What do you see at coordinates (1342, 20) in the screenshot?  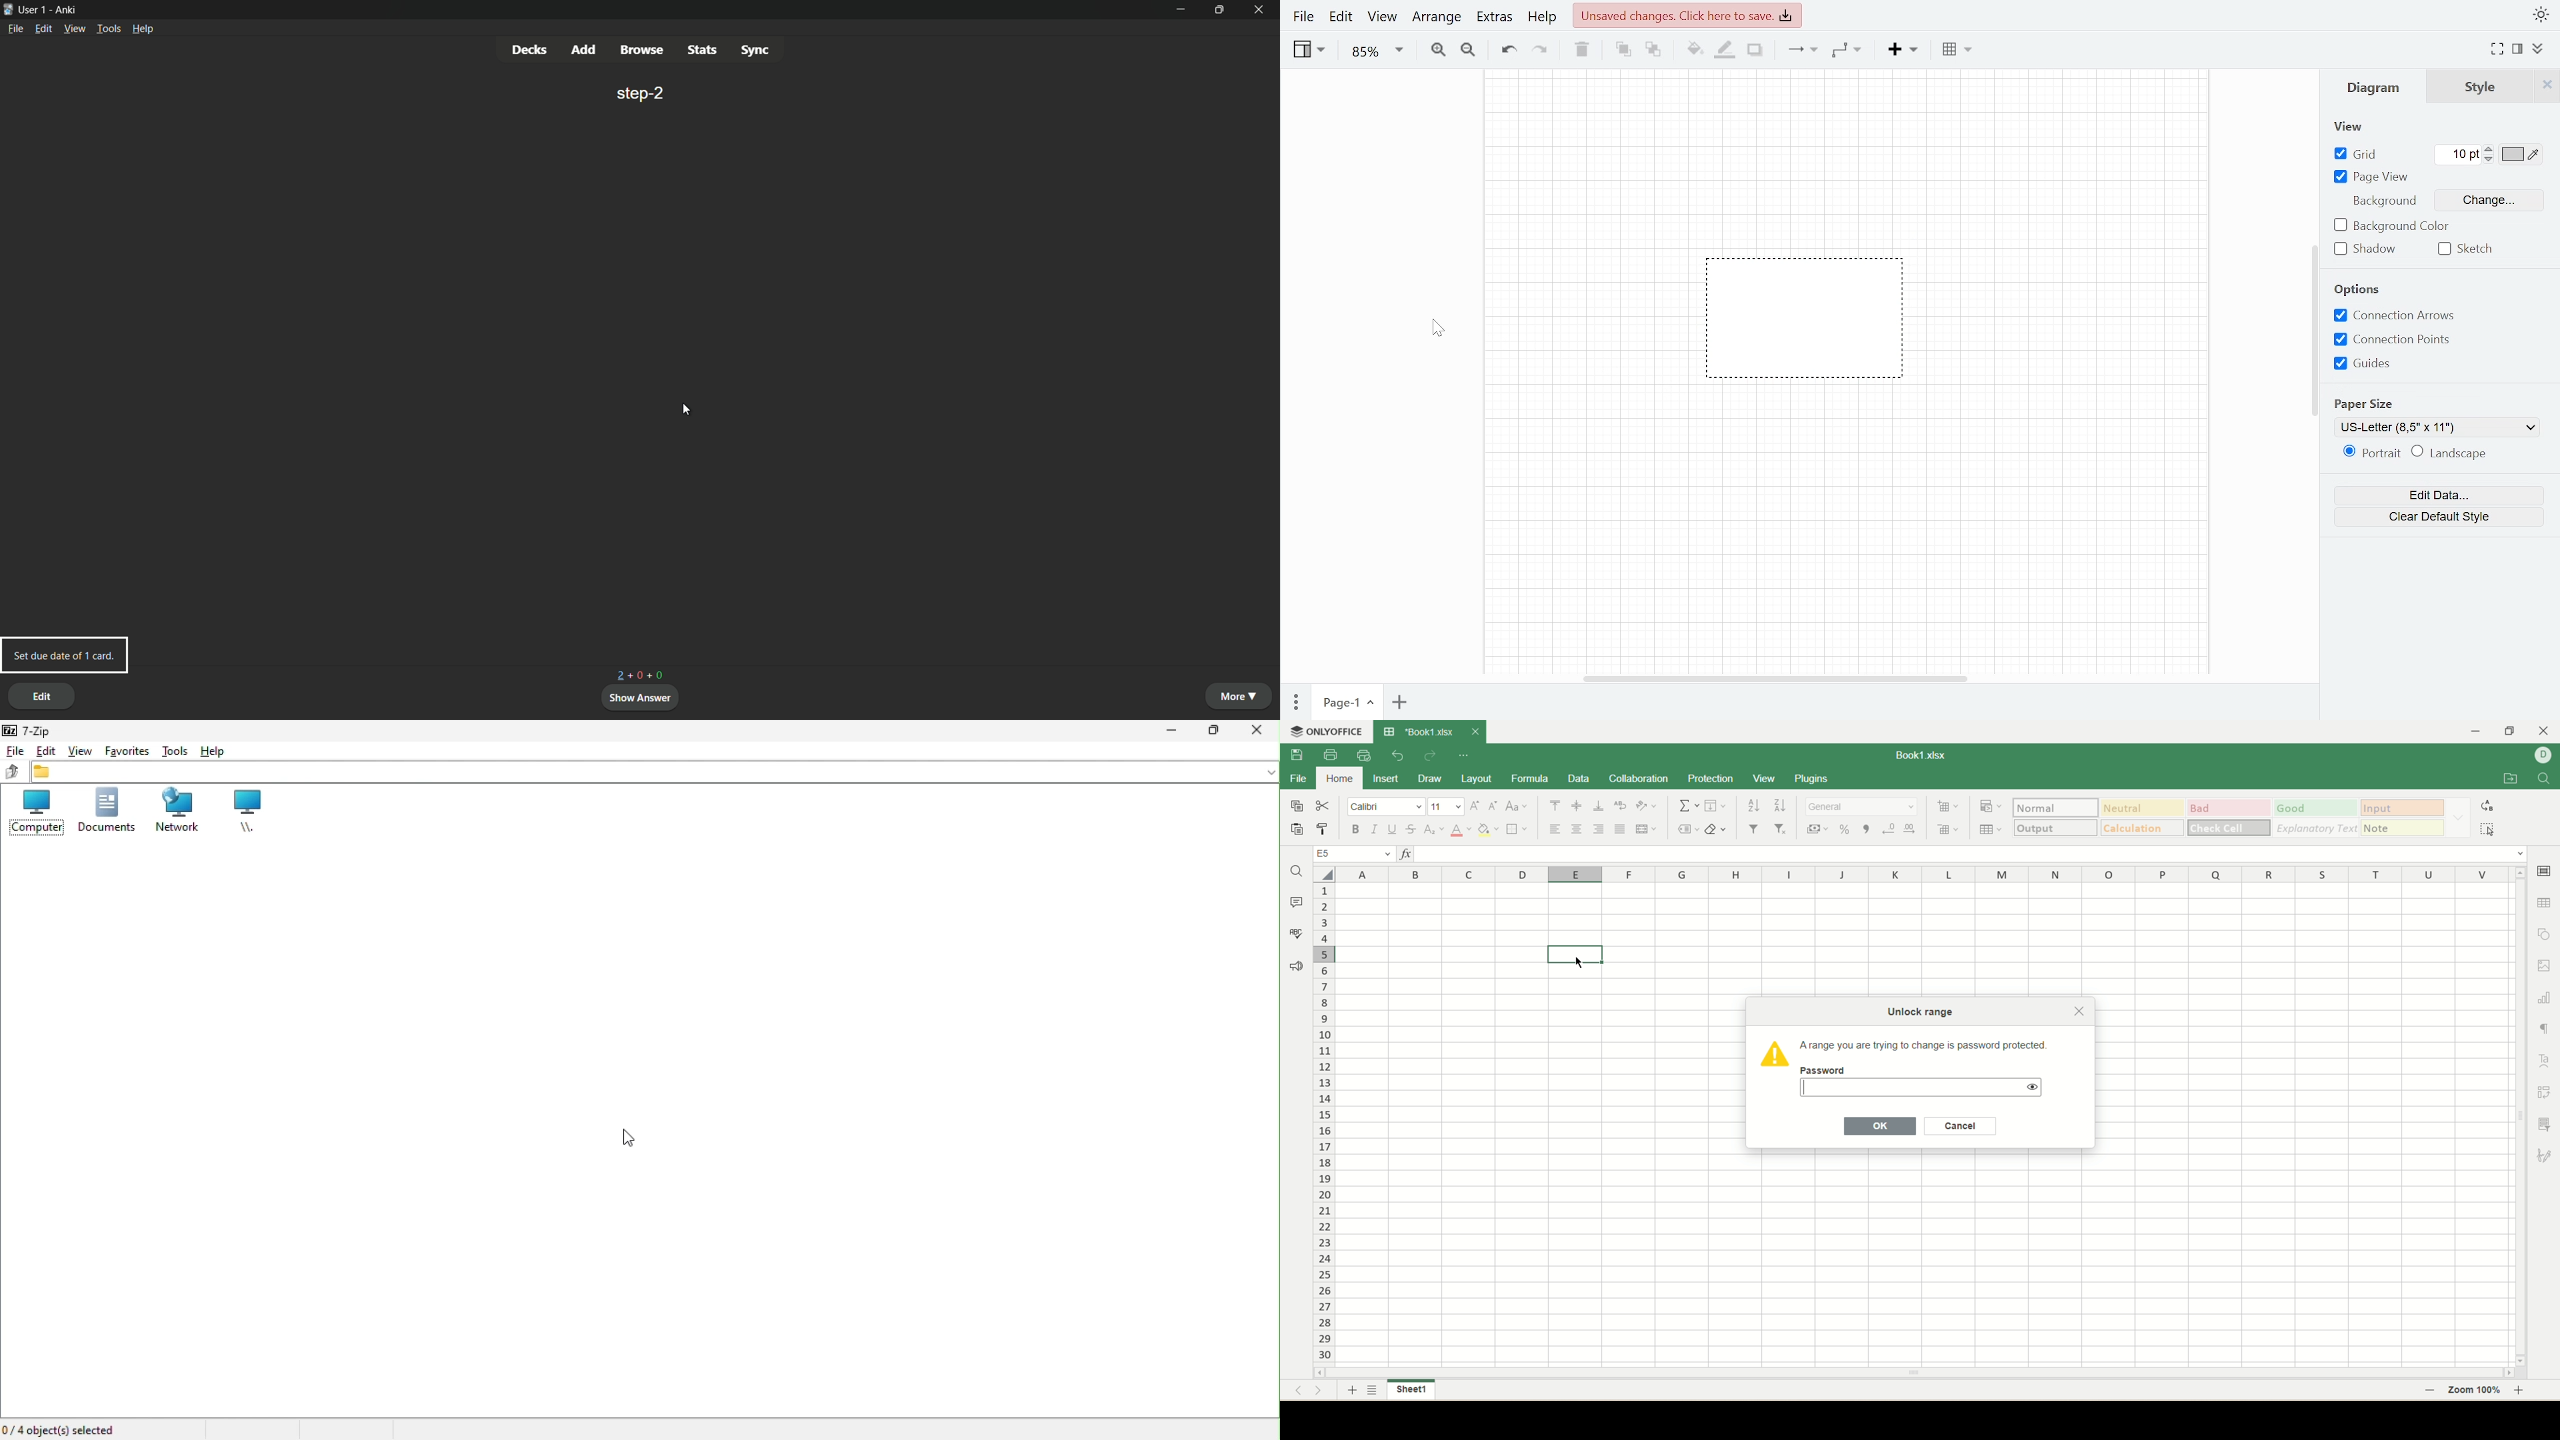 I see `Edit` at bounding box center [1342, 20].